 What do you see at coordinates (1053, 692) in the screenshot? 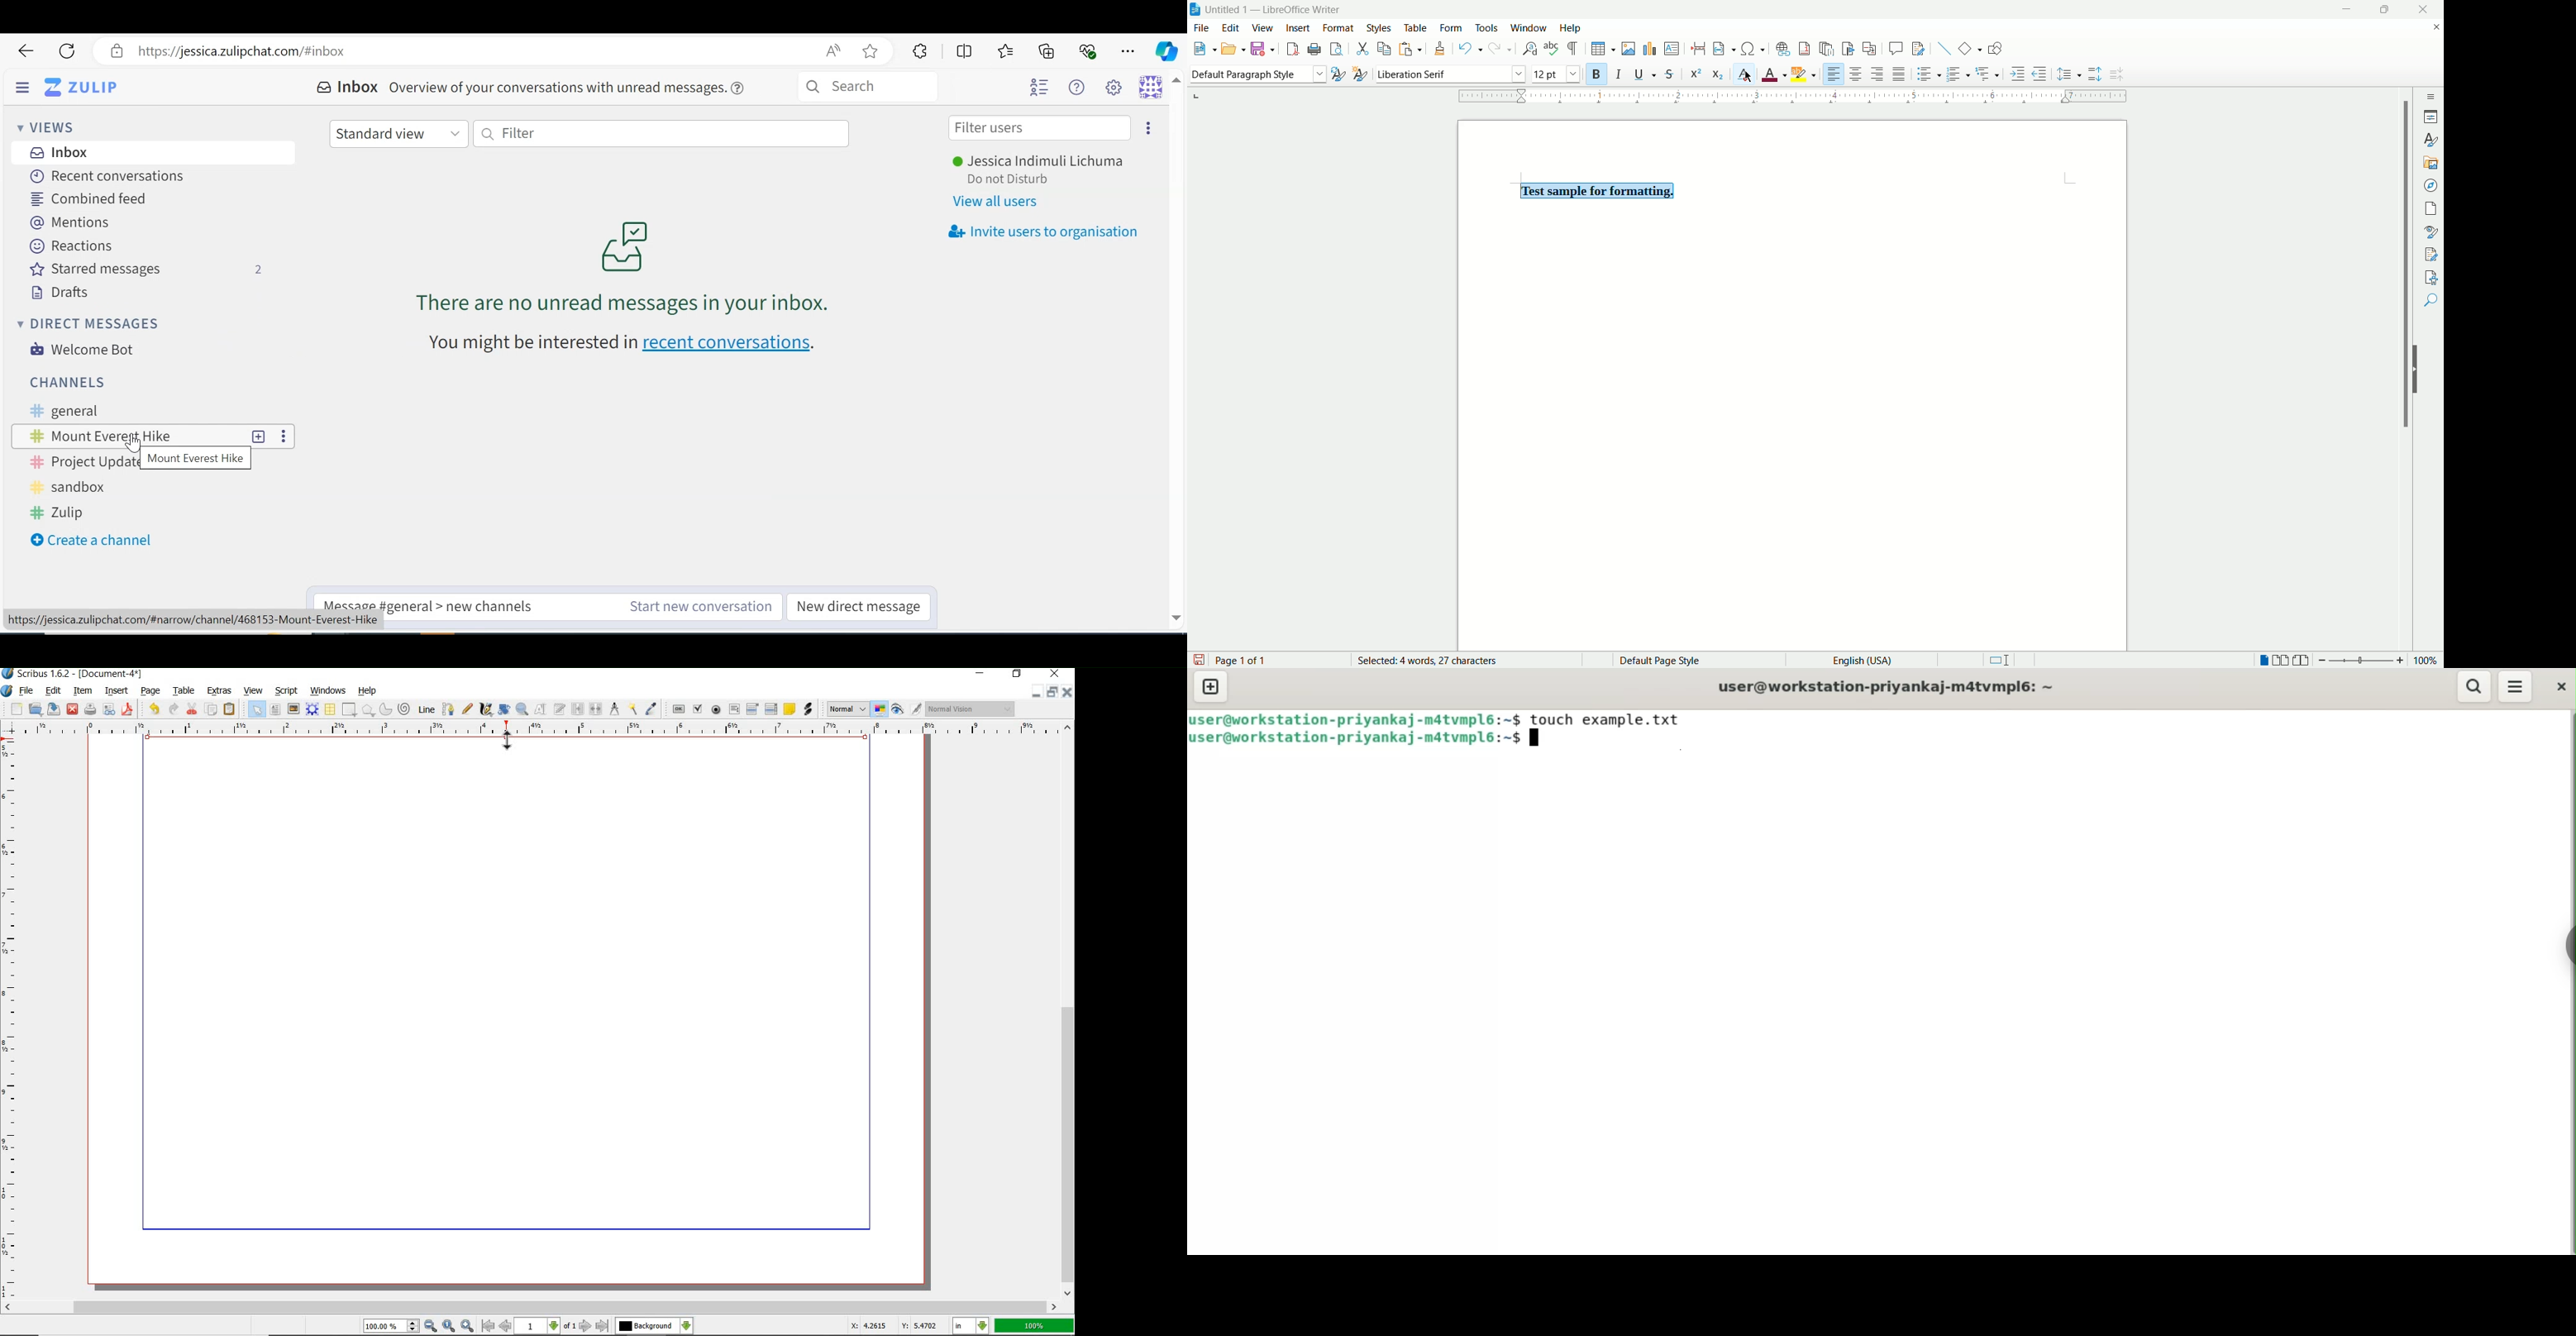
I see `restore` at bounding box center [1053, 692].